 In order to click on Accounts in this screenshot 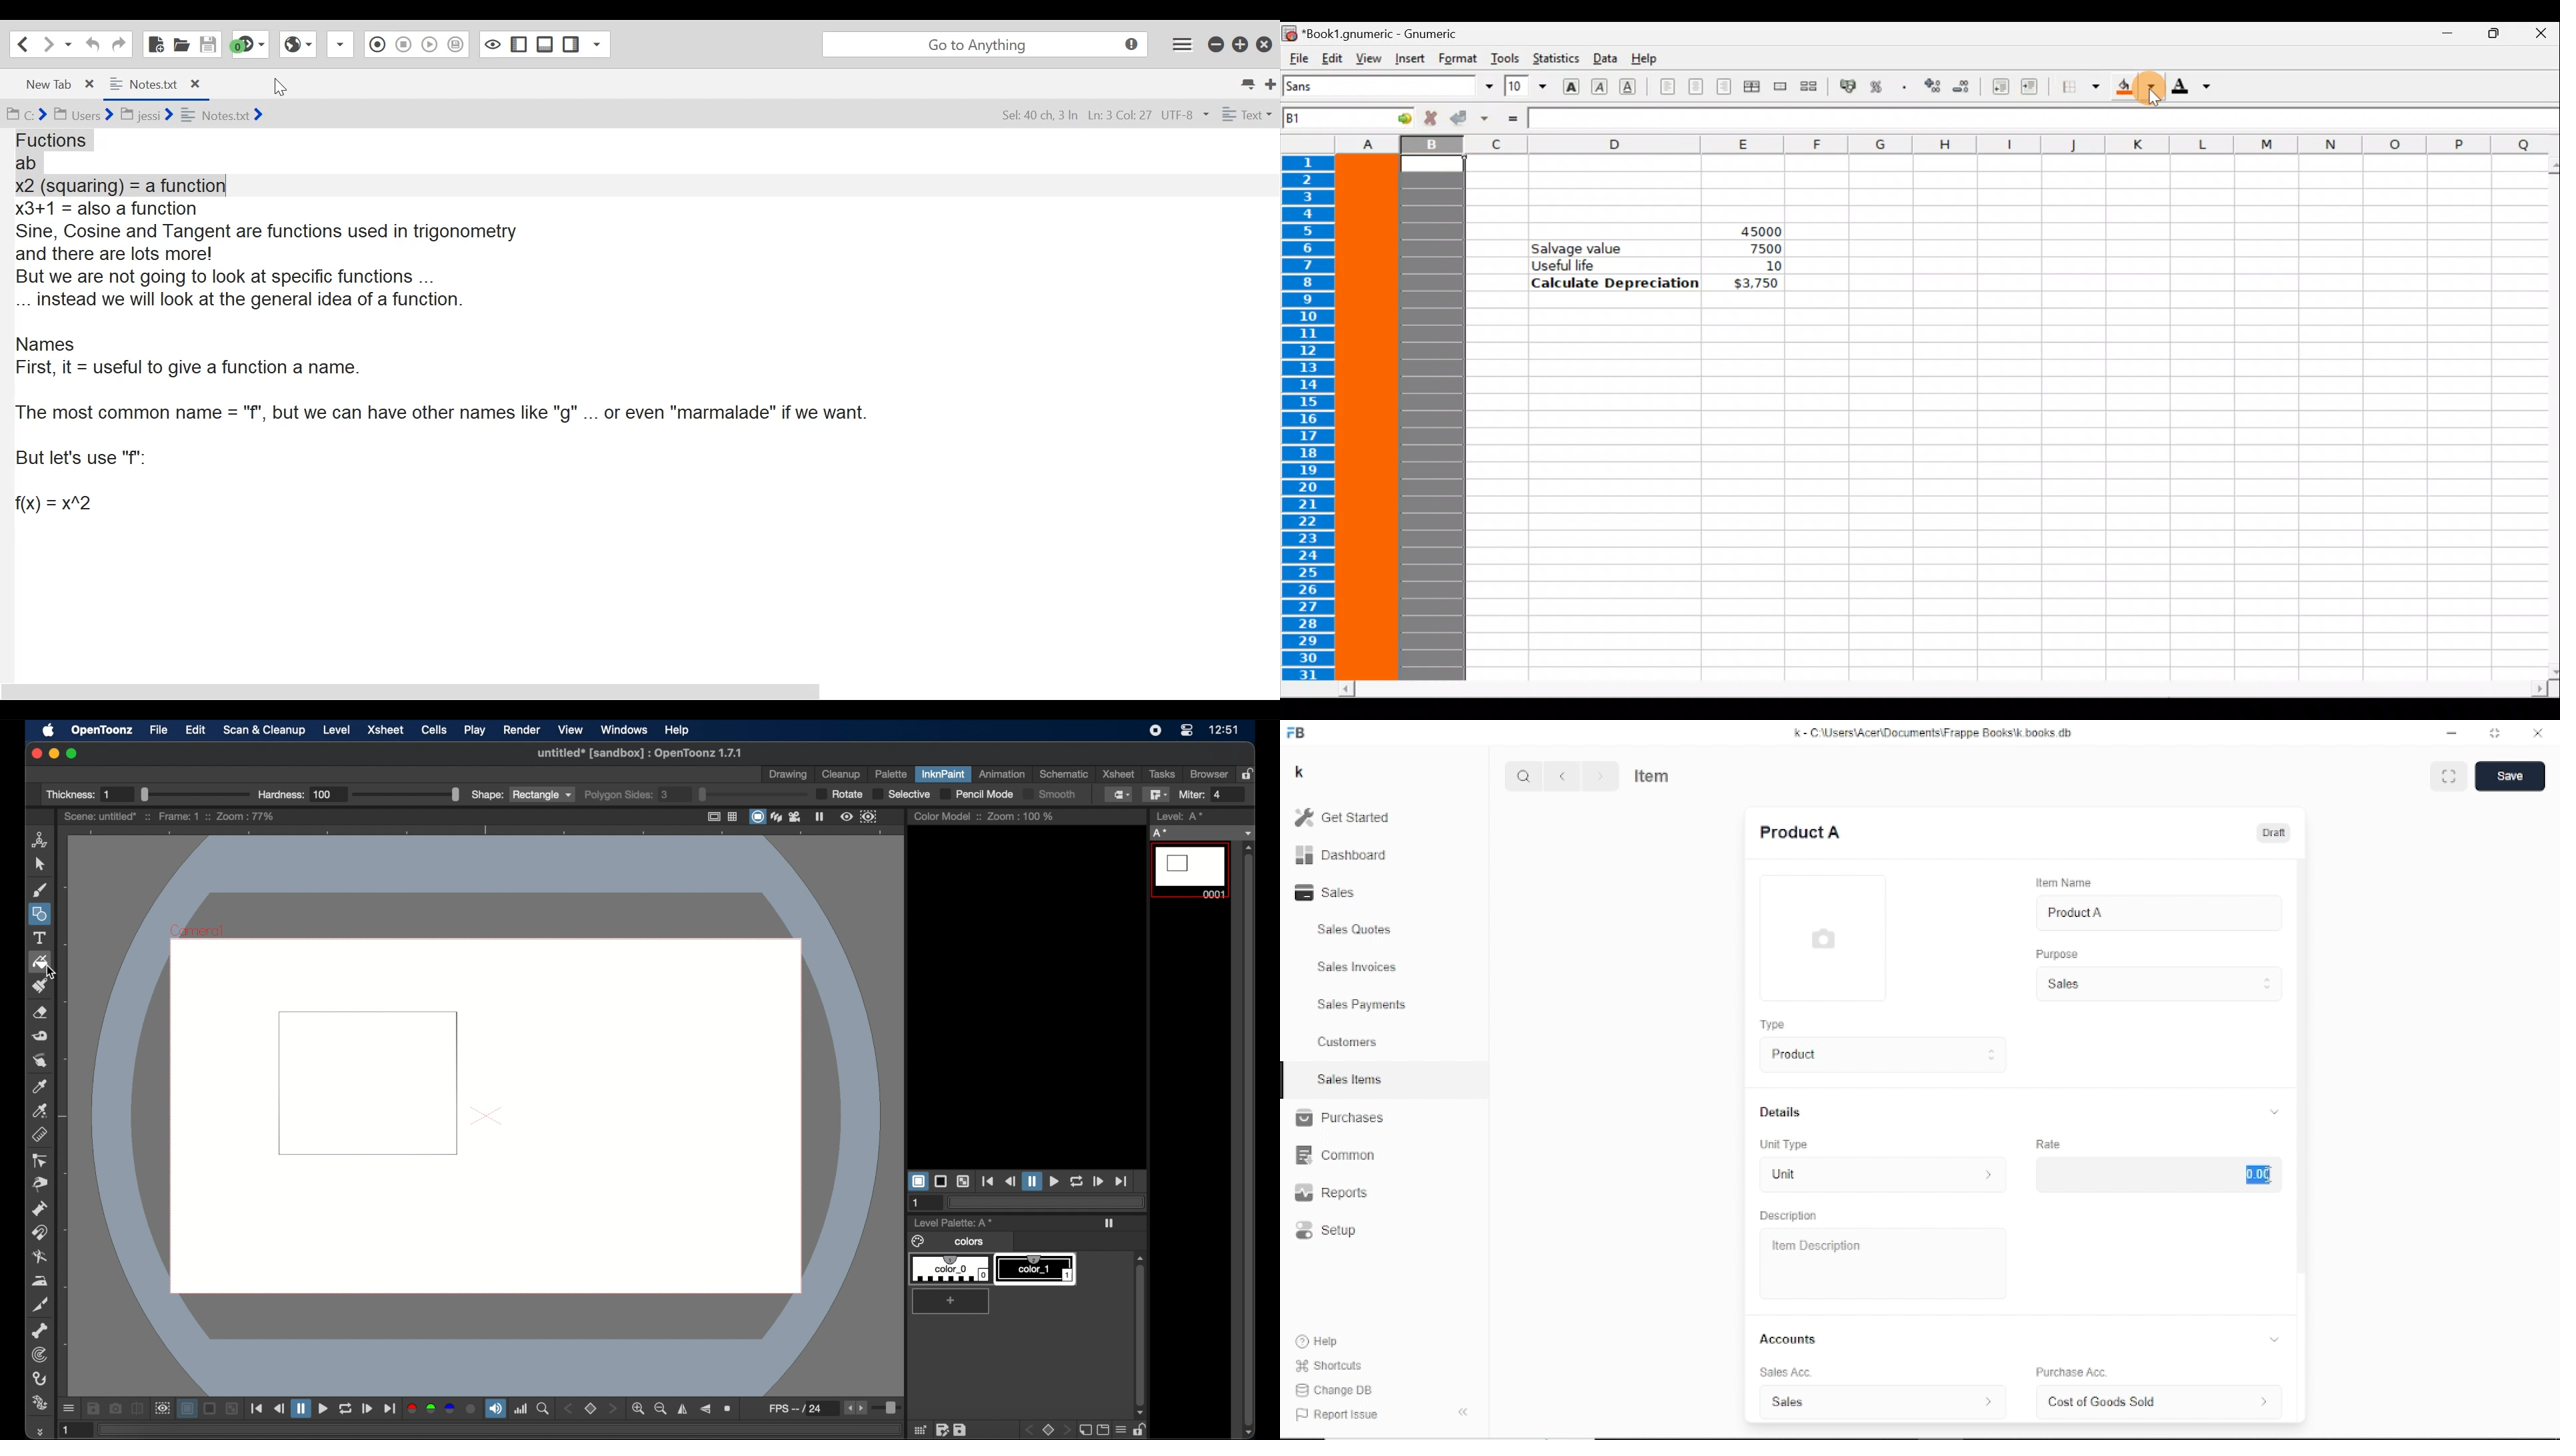, I will do `click(2023, 1339)`.